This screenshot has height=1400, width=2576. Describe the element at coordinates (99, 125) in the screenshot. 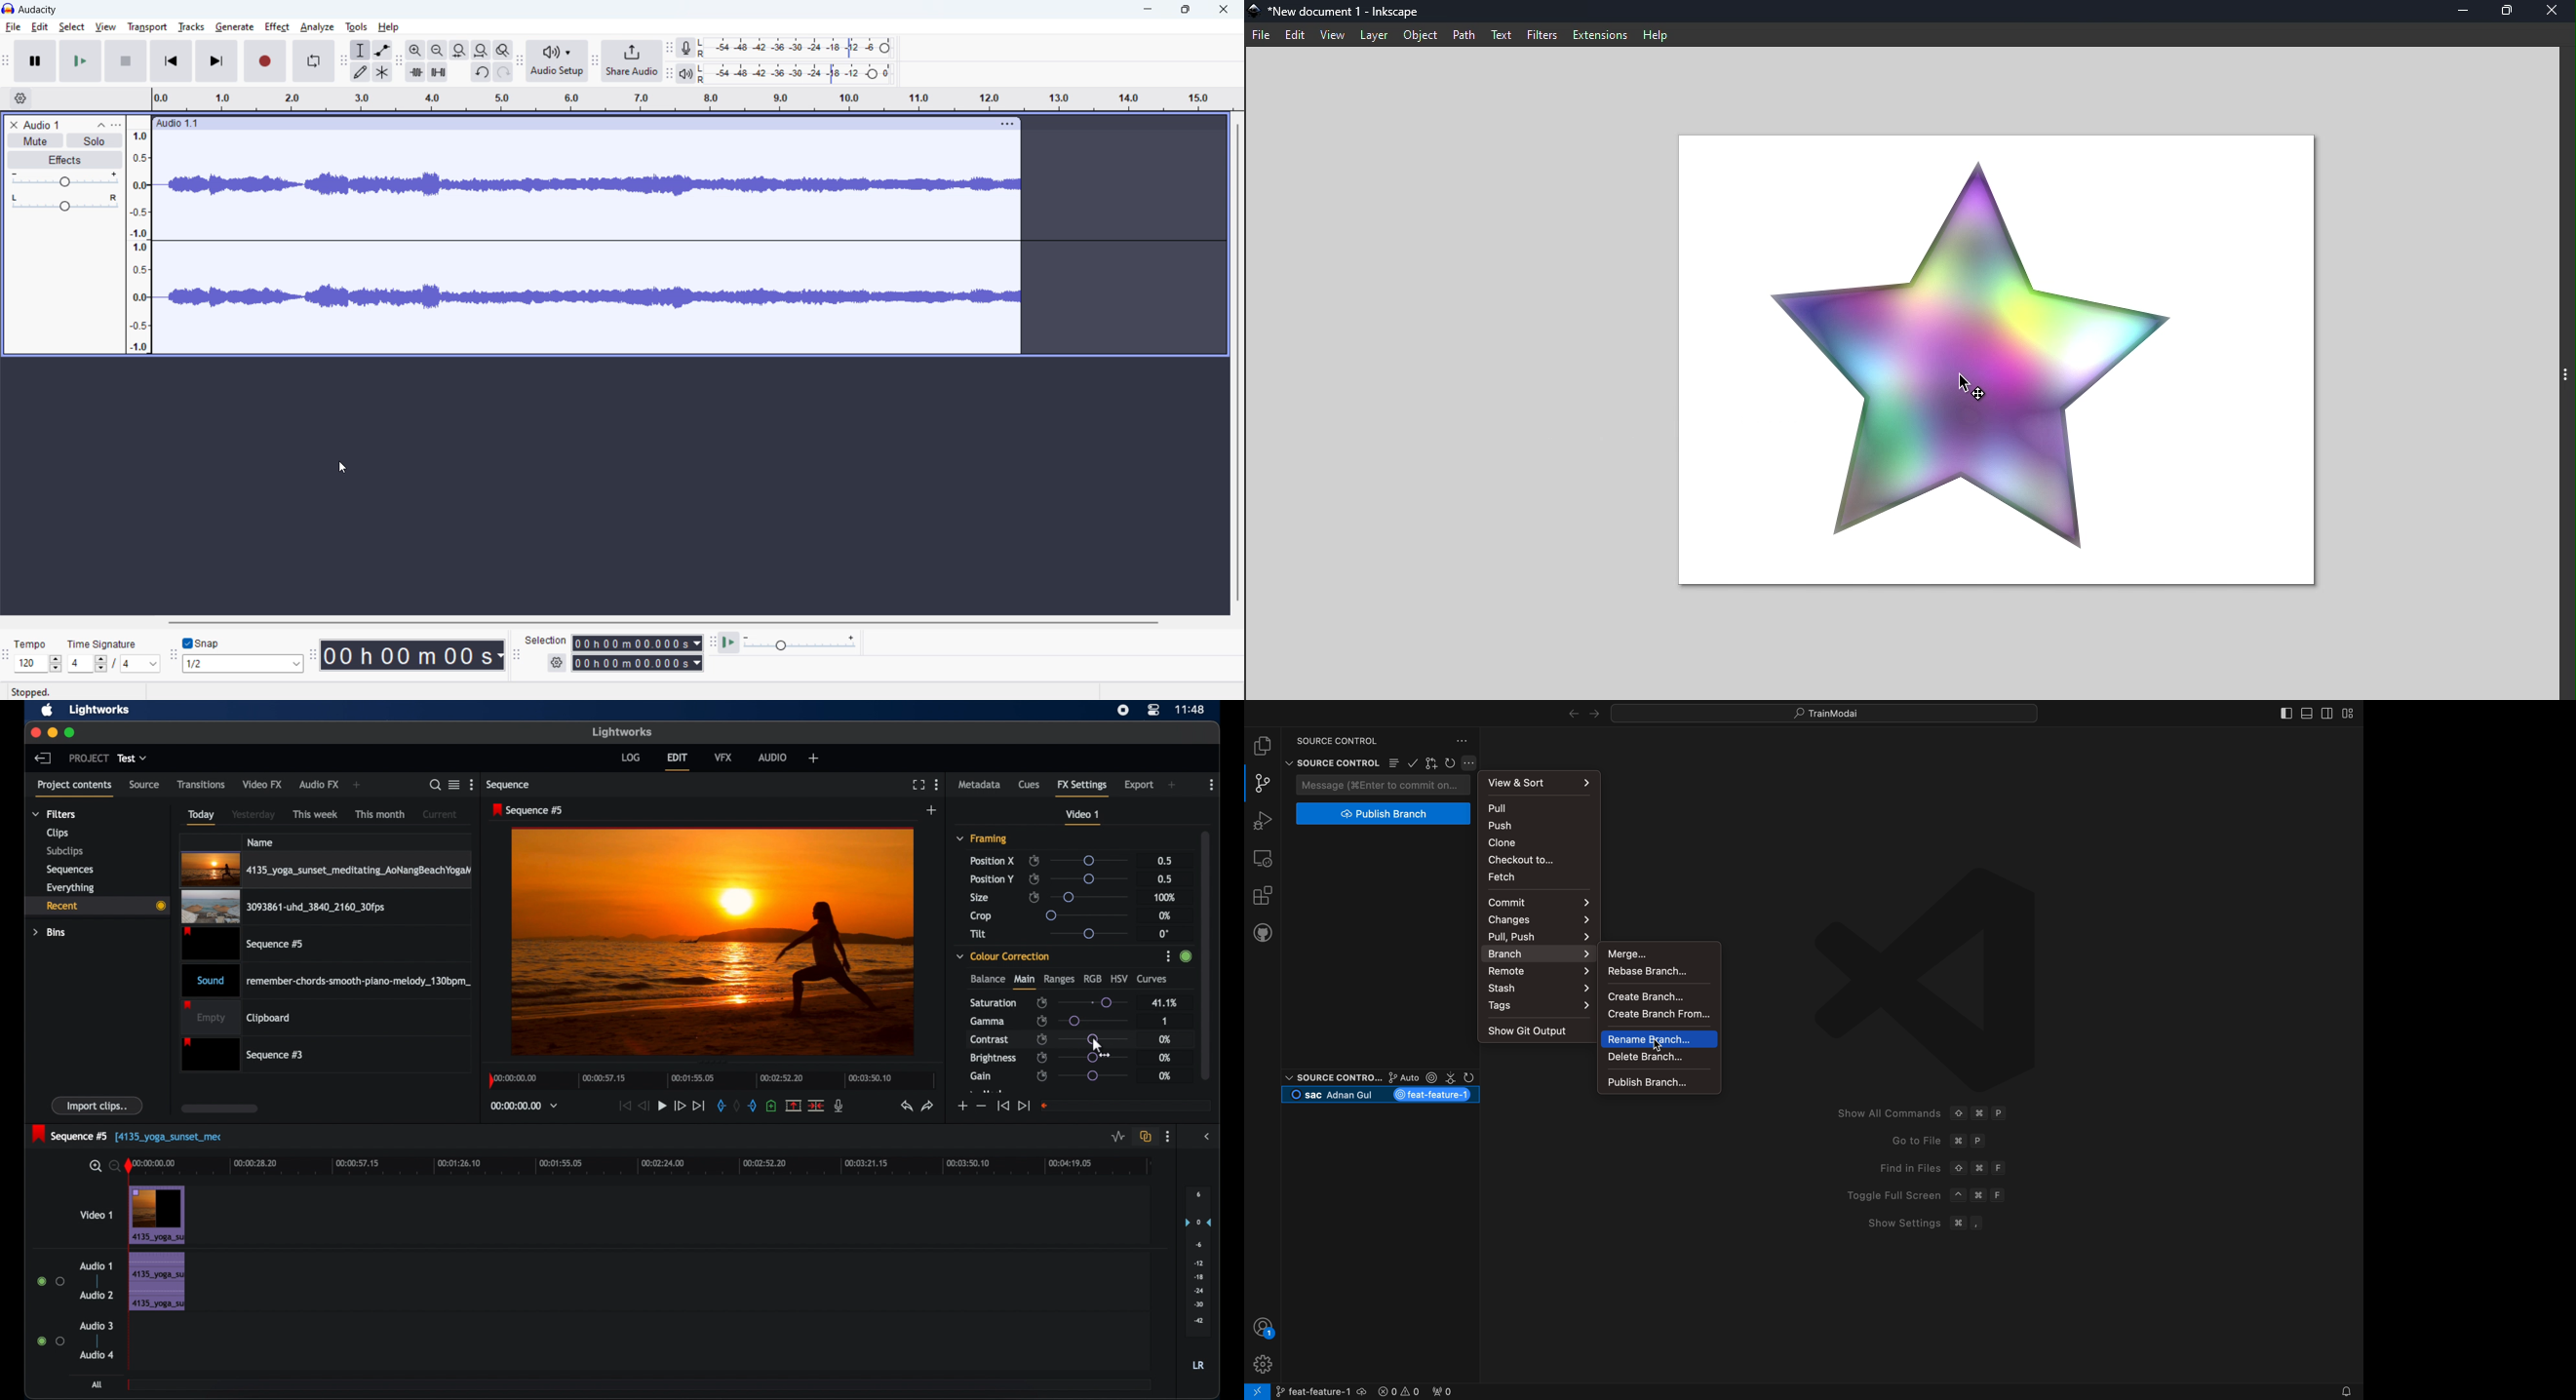

I see `collapse` at that location.